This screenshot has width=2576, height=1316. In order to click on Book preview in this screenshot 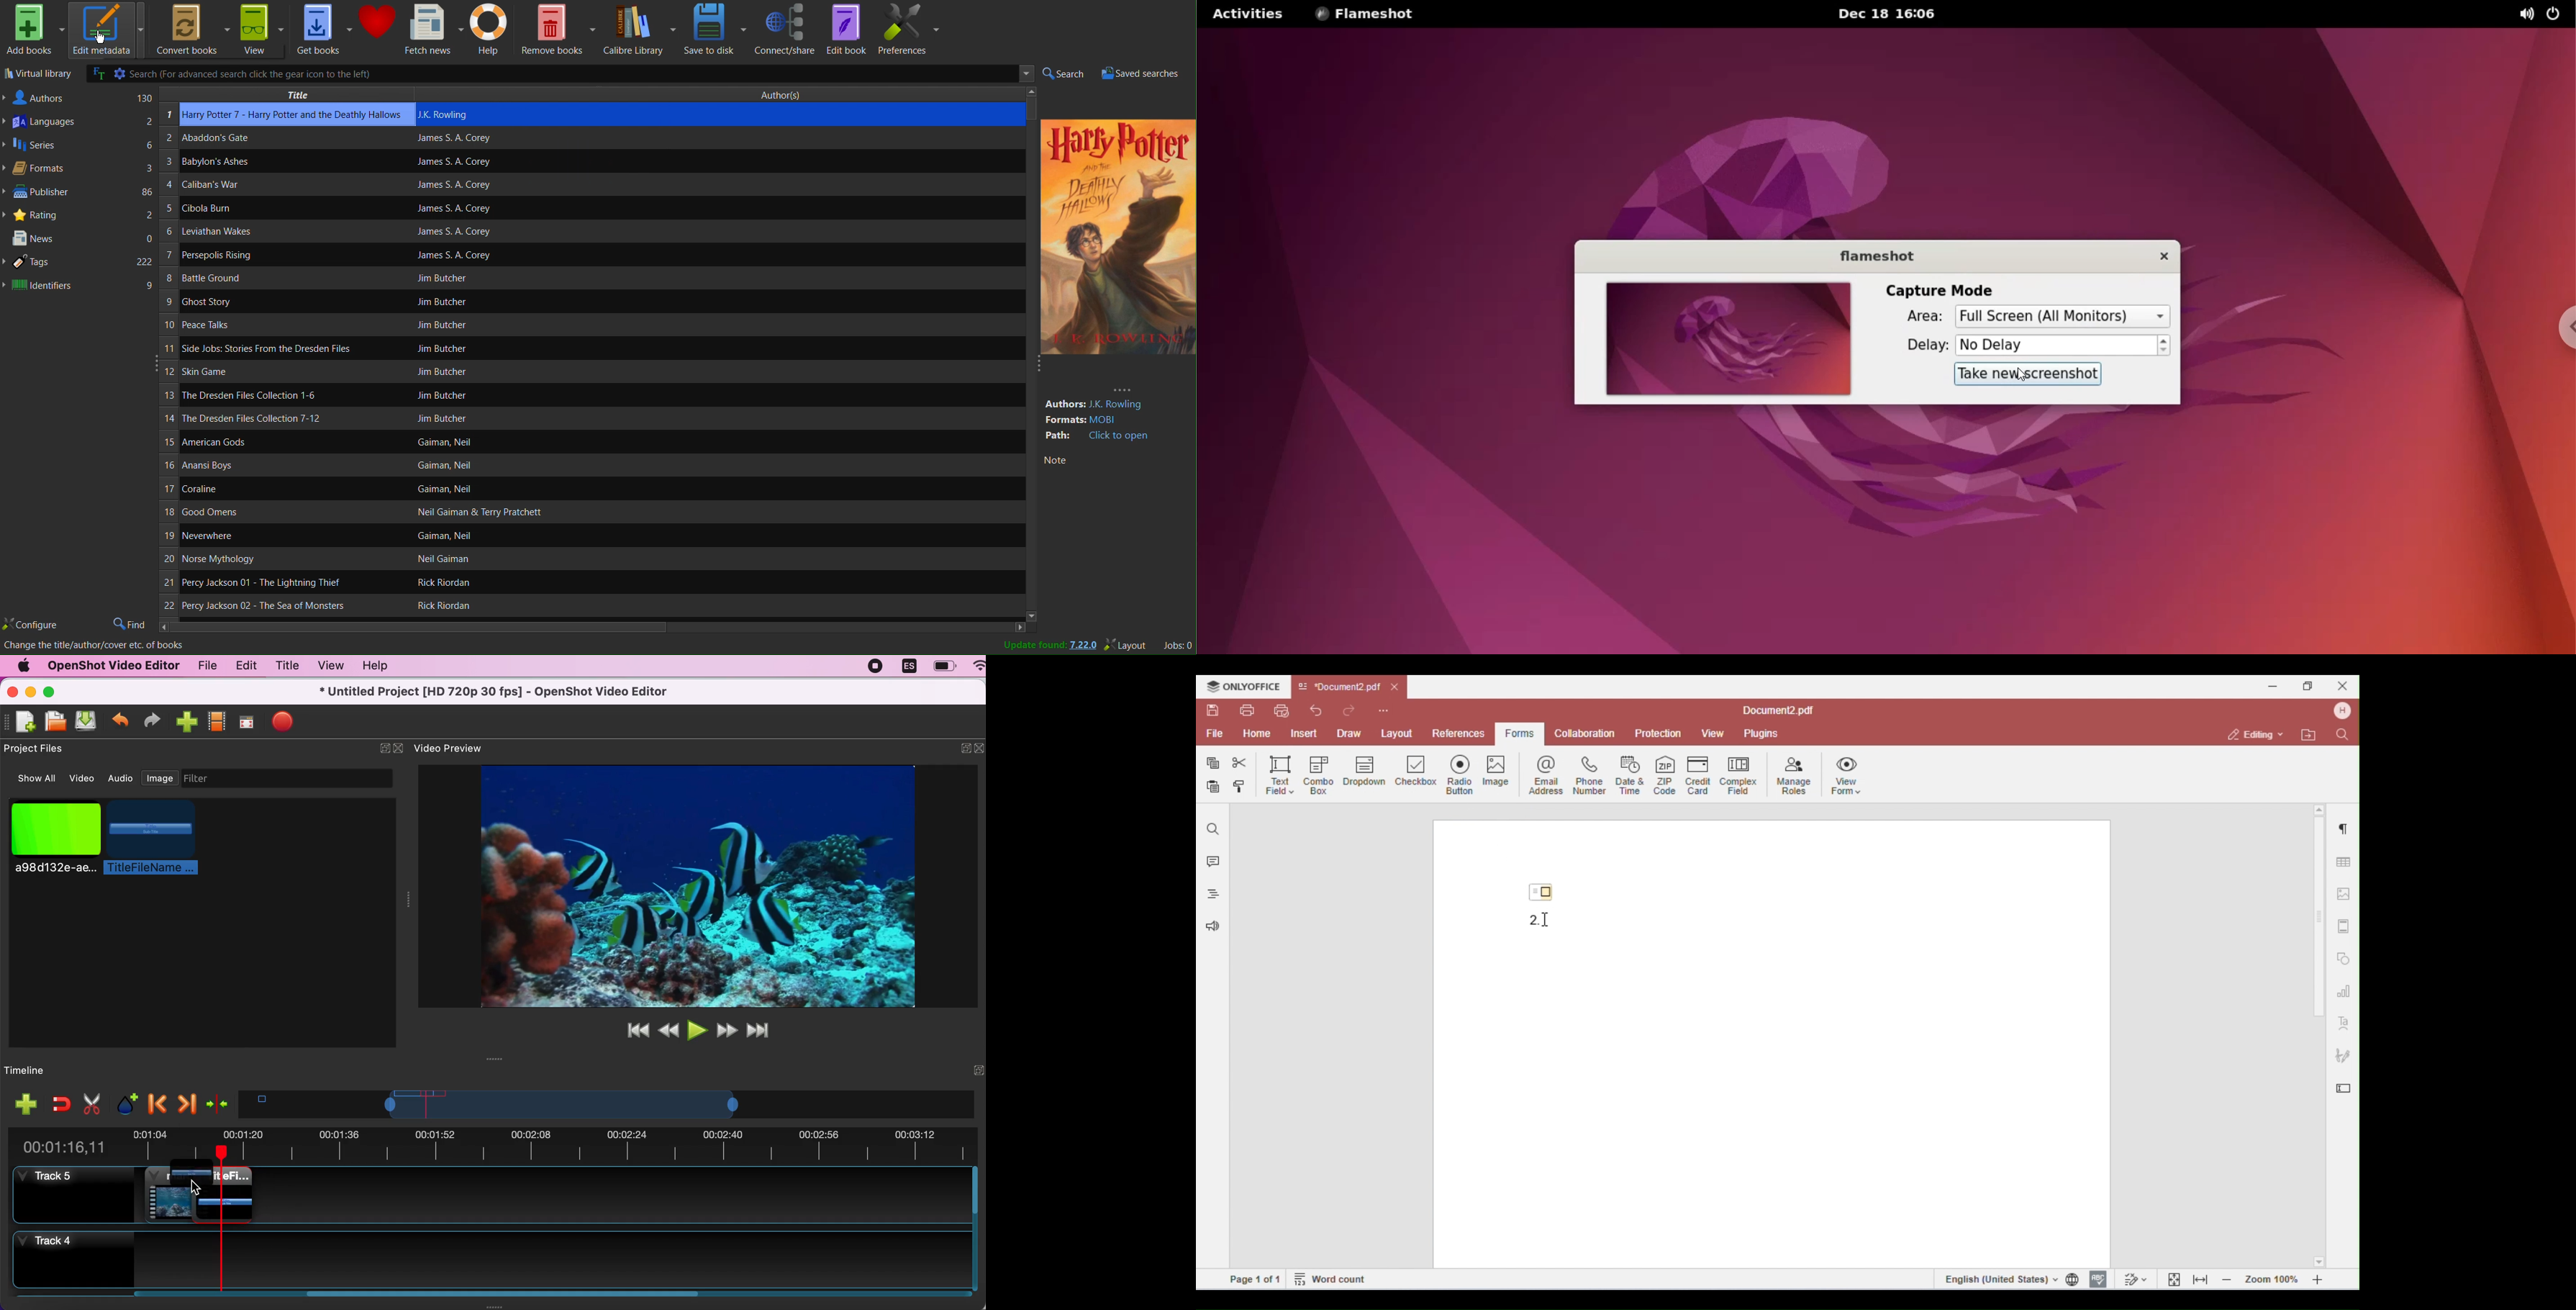, I will do `click(1119, 244)`.